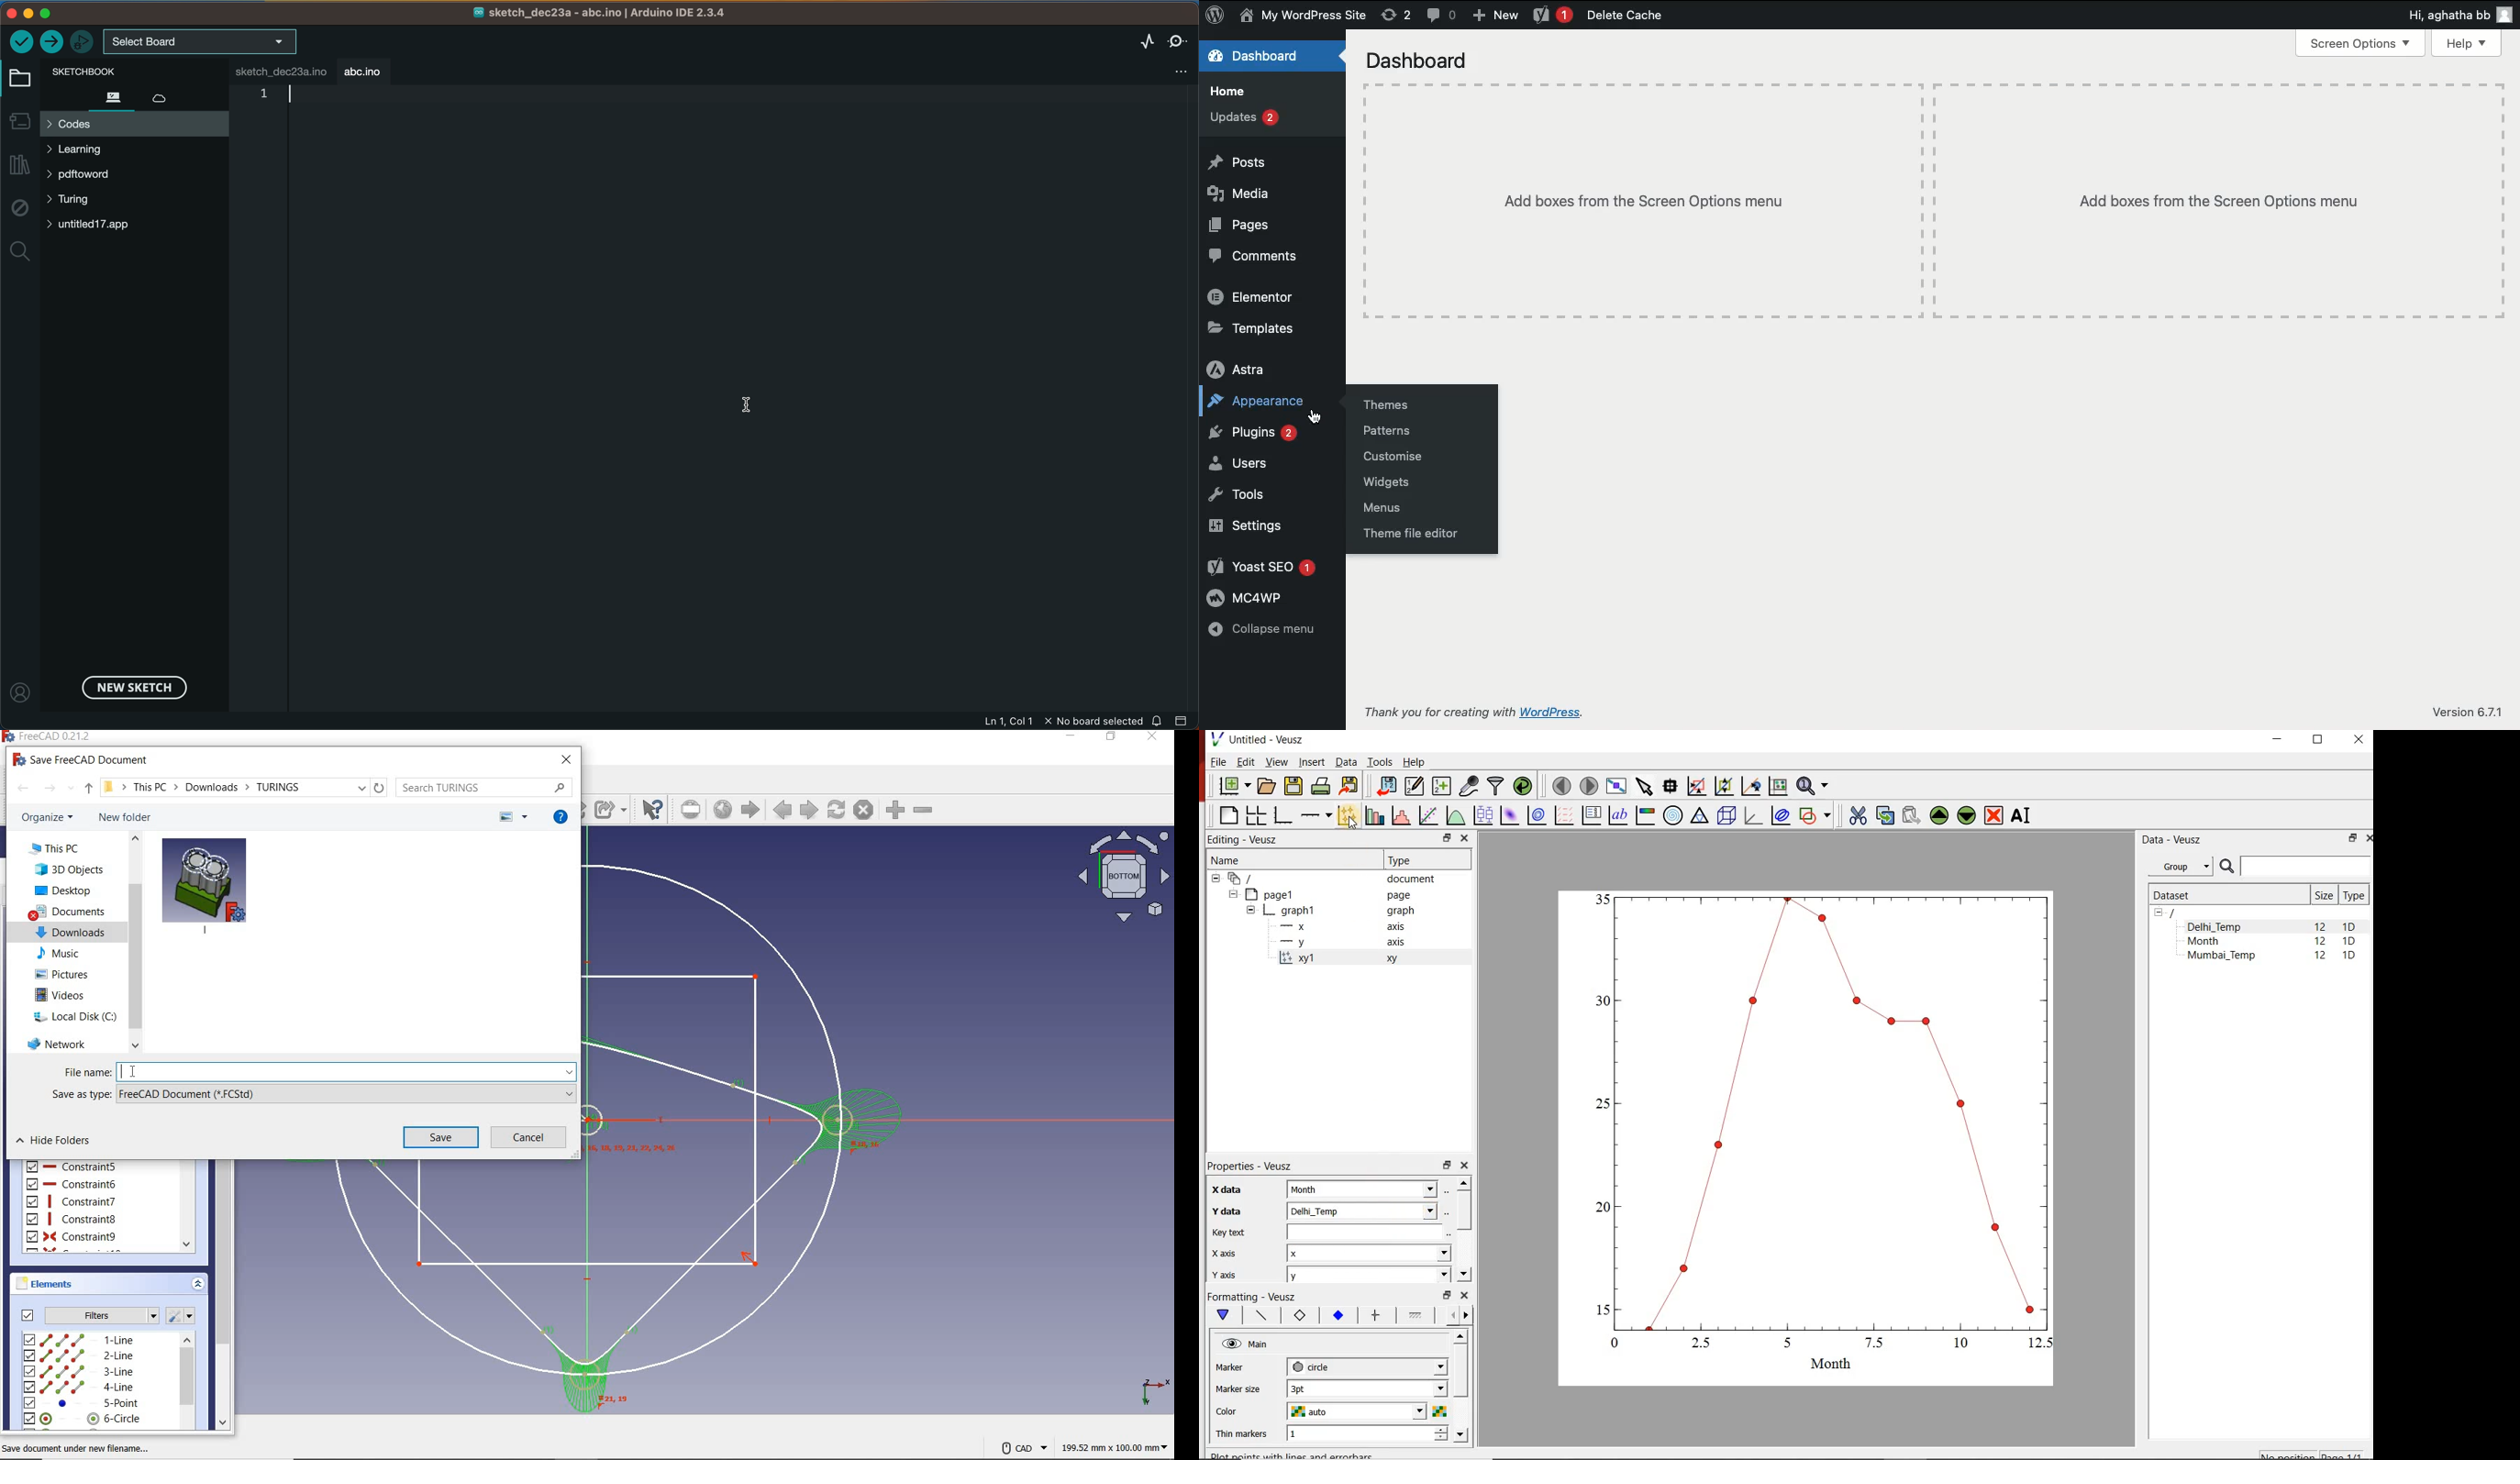 Image resolution: width=2520 pixels, height=1484 pixels. Describe the element at coordinates (1314, 415) in the screenshot. I see `cursor` at that location.